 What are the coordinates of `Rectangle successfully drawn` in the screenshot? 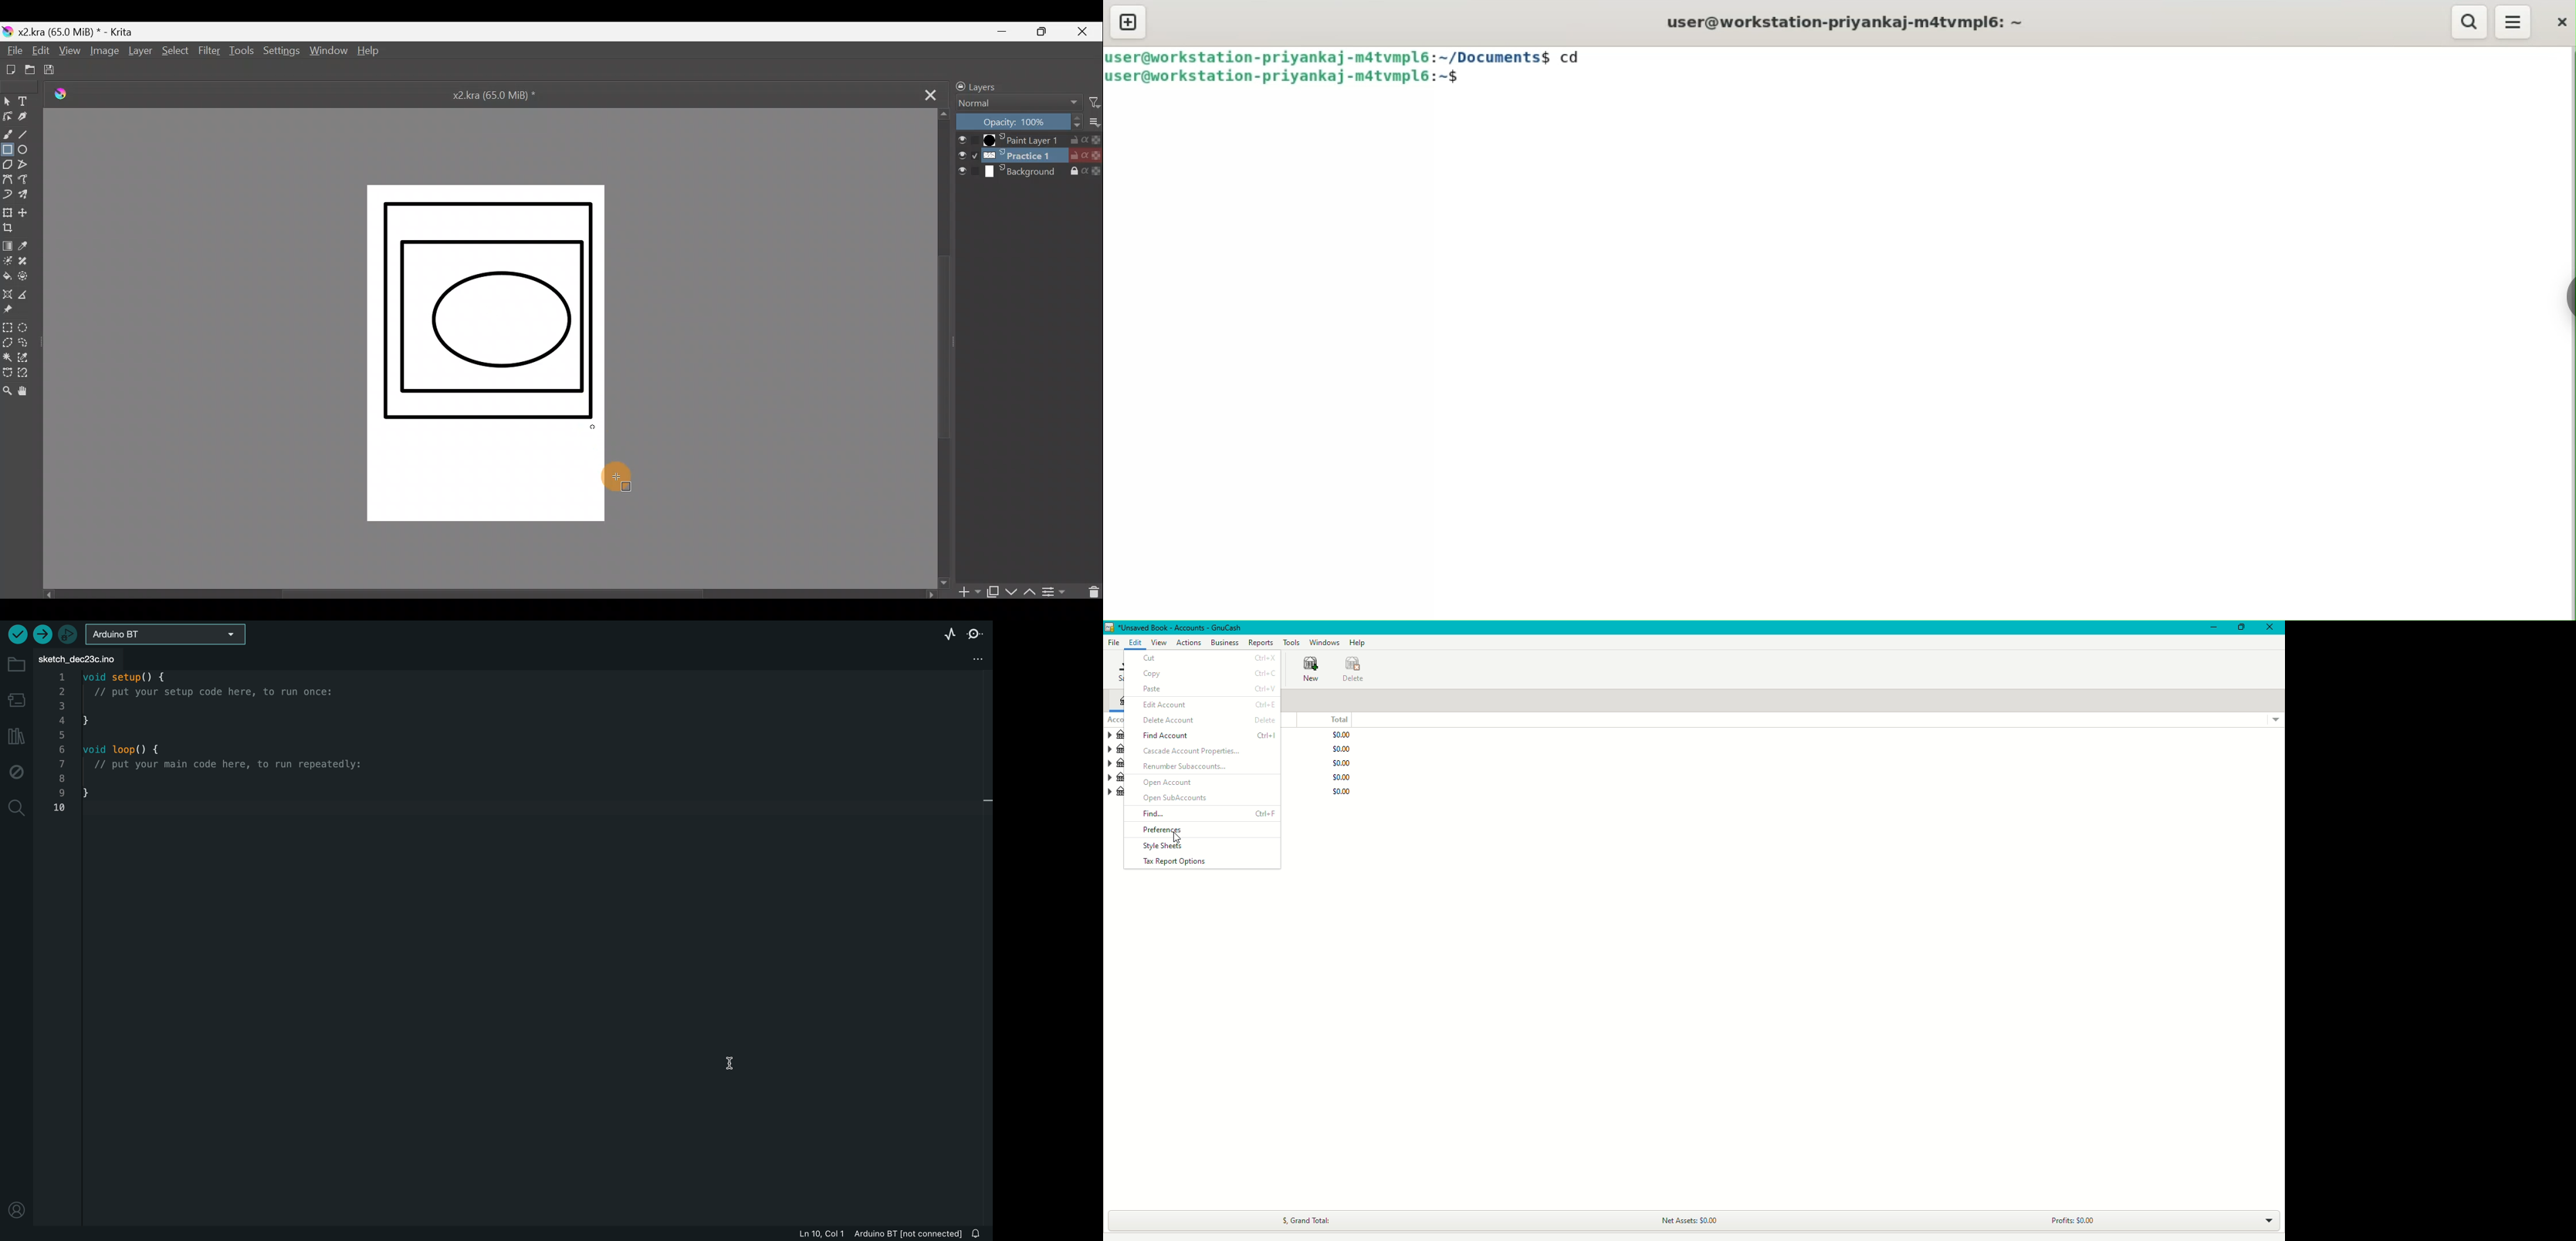 It's located at (487, 310).